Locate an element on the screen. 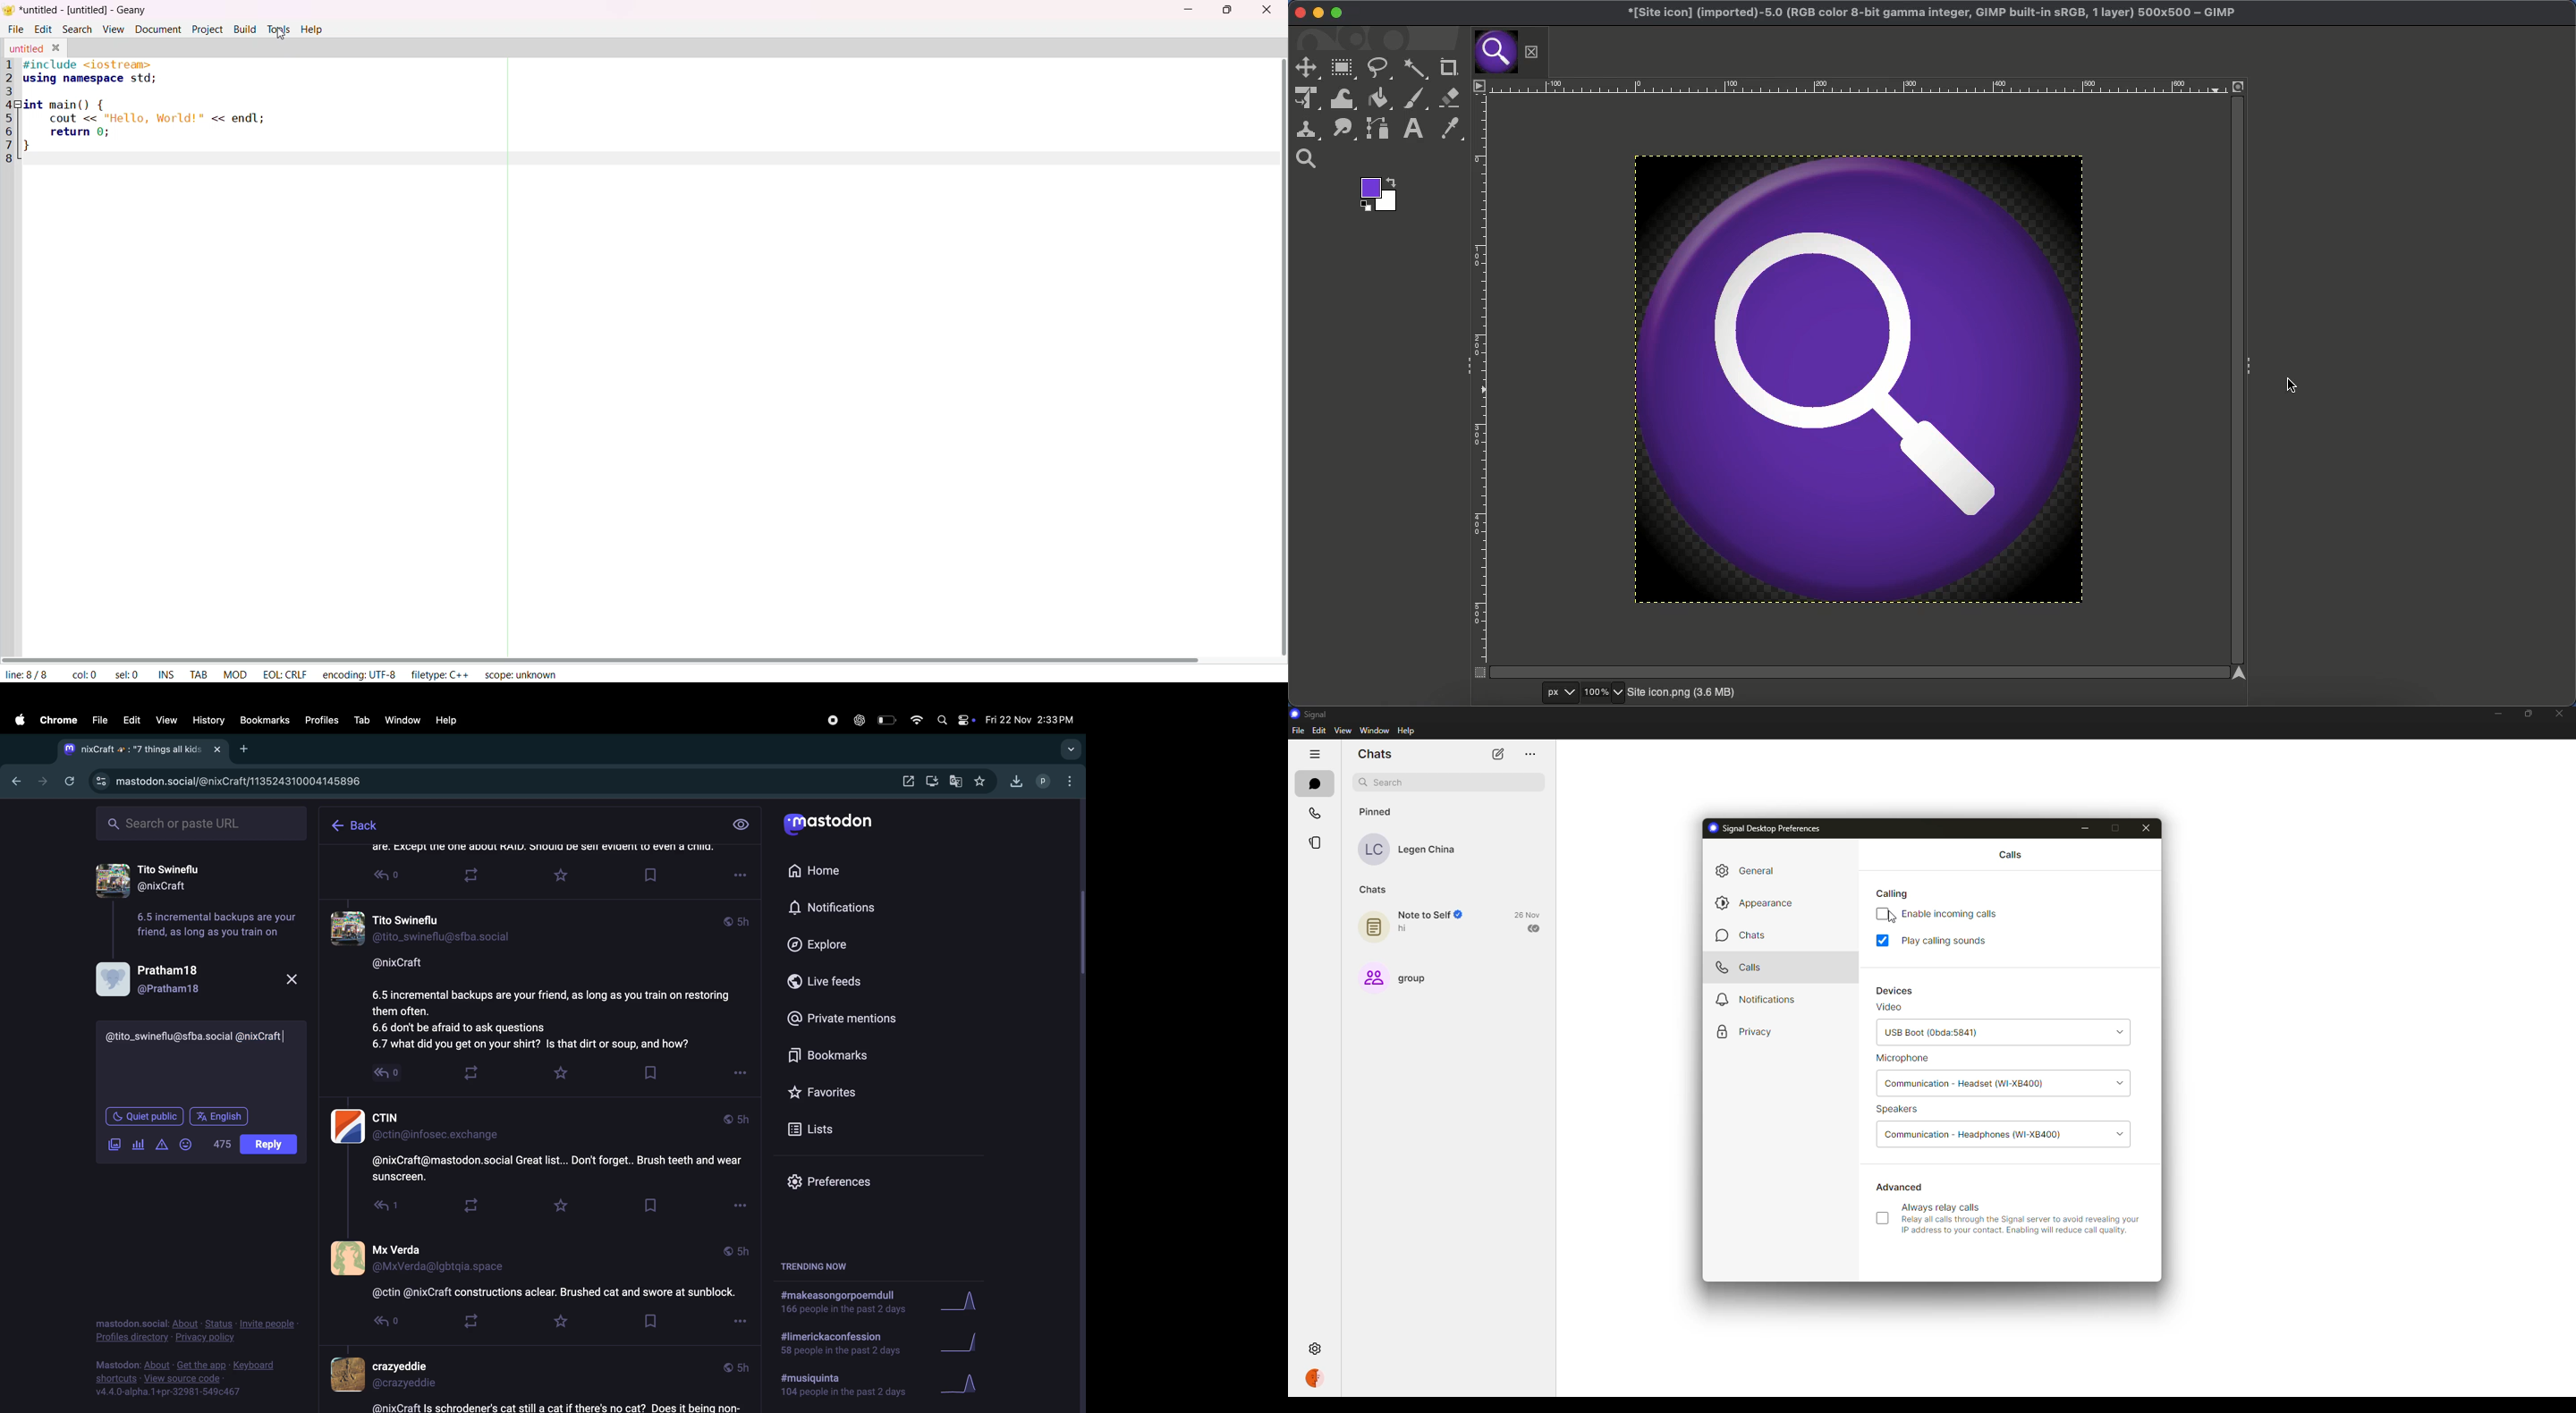 The height and width of the screenshot is (1428, 2576). quiet public is located at coordinates (146, 1115).